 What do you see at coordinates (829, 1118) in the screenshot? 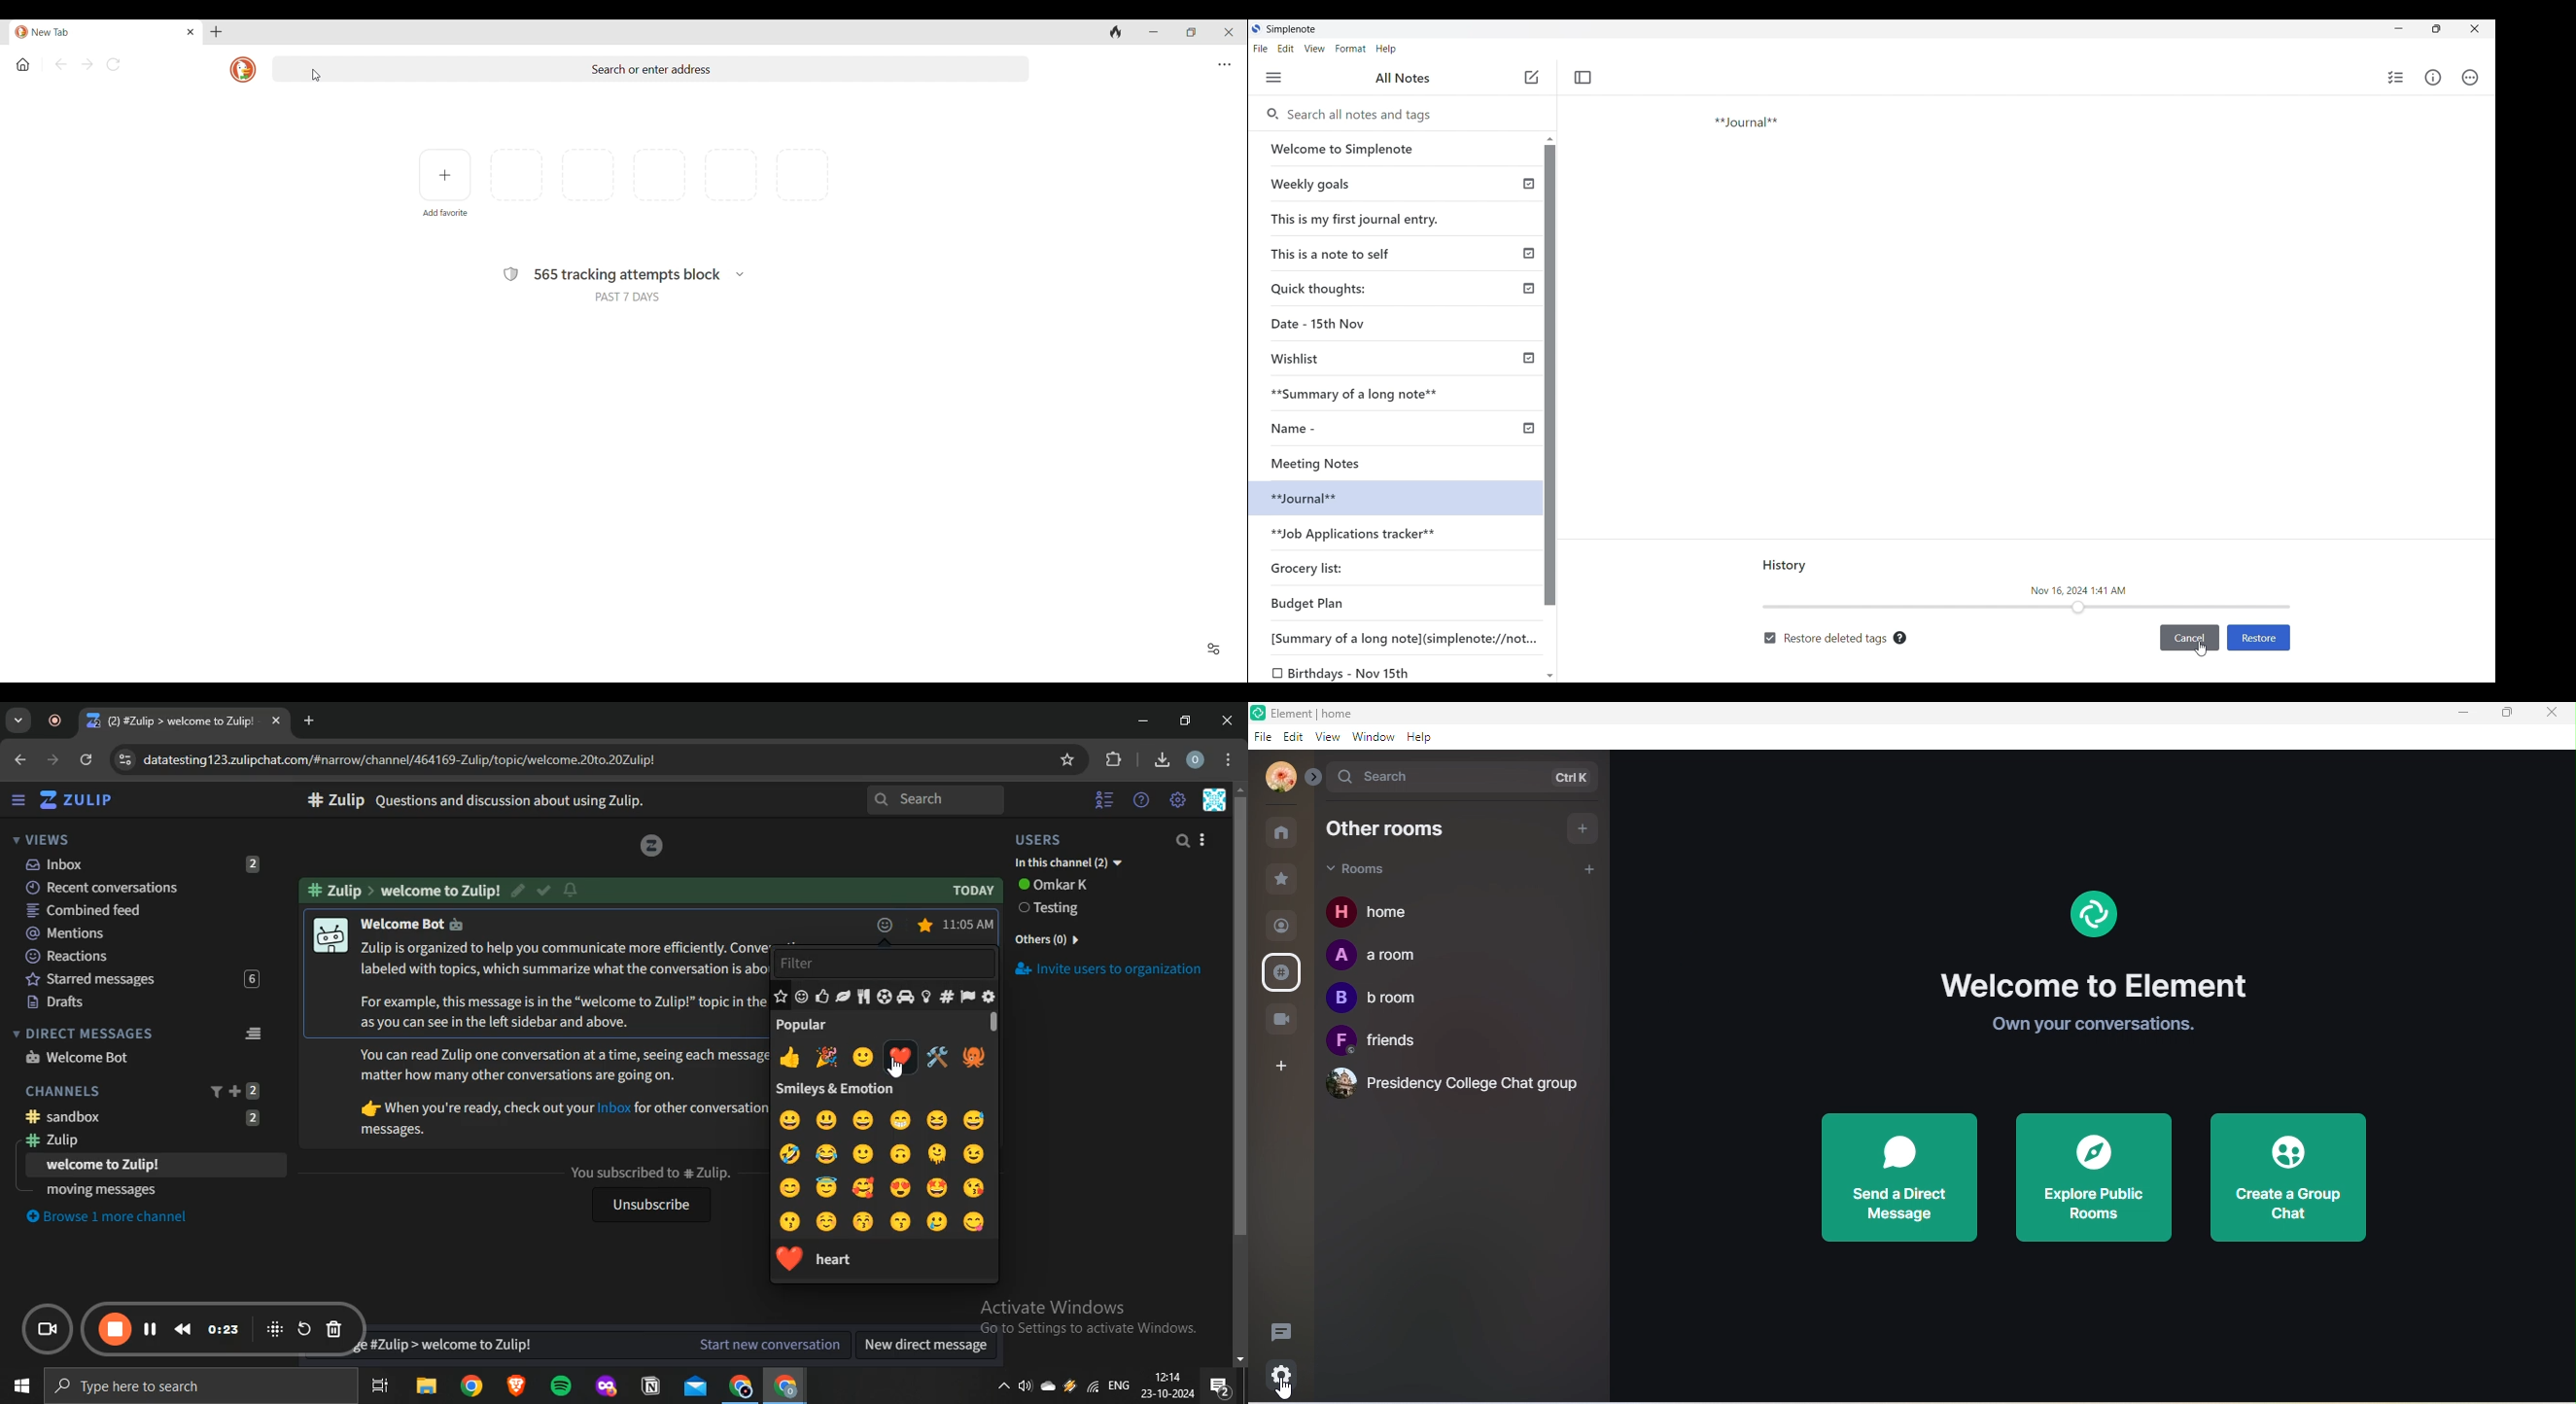
I see `smiley` at bounding box center [829, 1118].